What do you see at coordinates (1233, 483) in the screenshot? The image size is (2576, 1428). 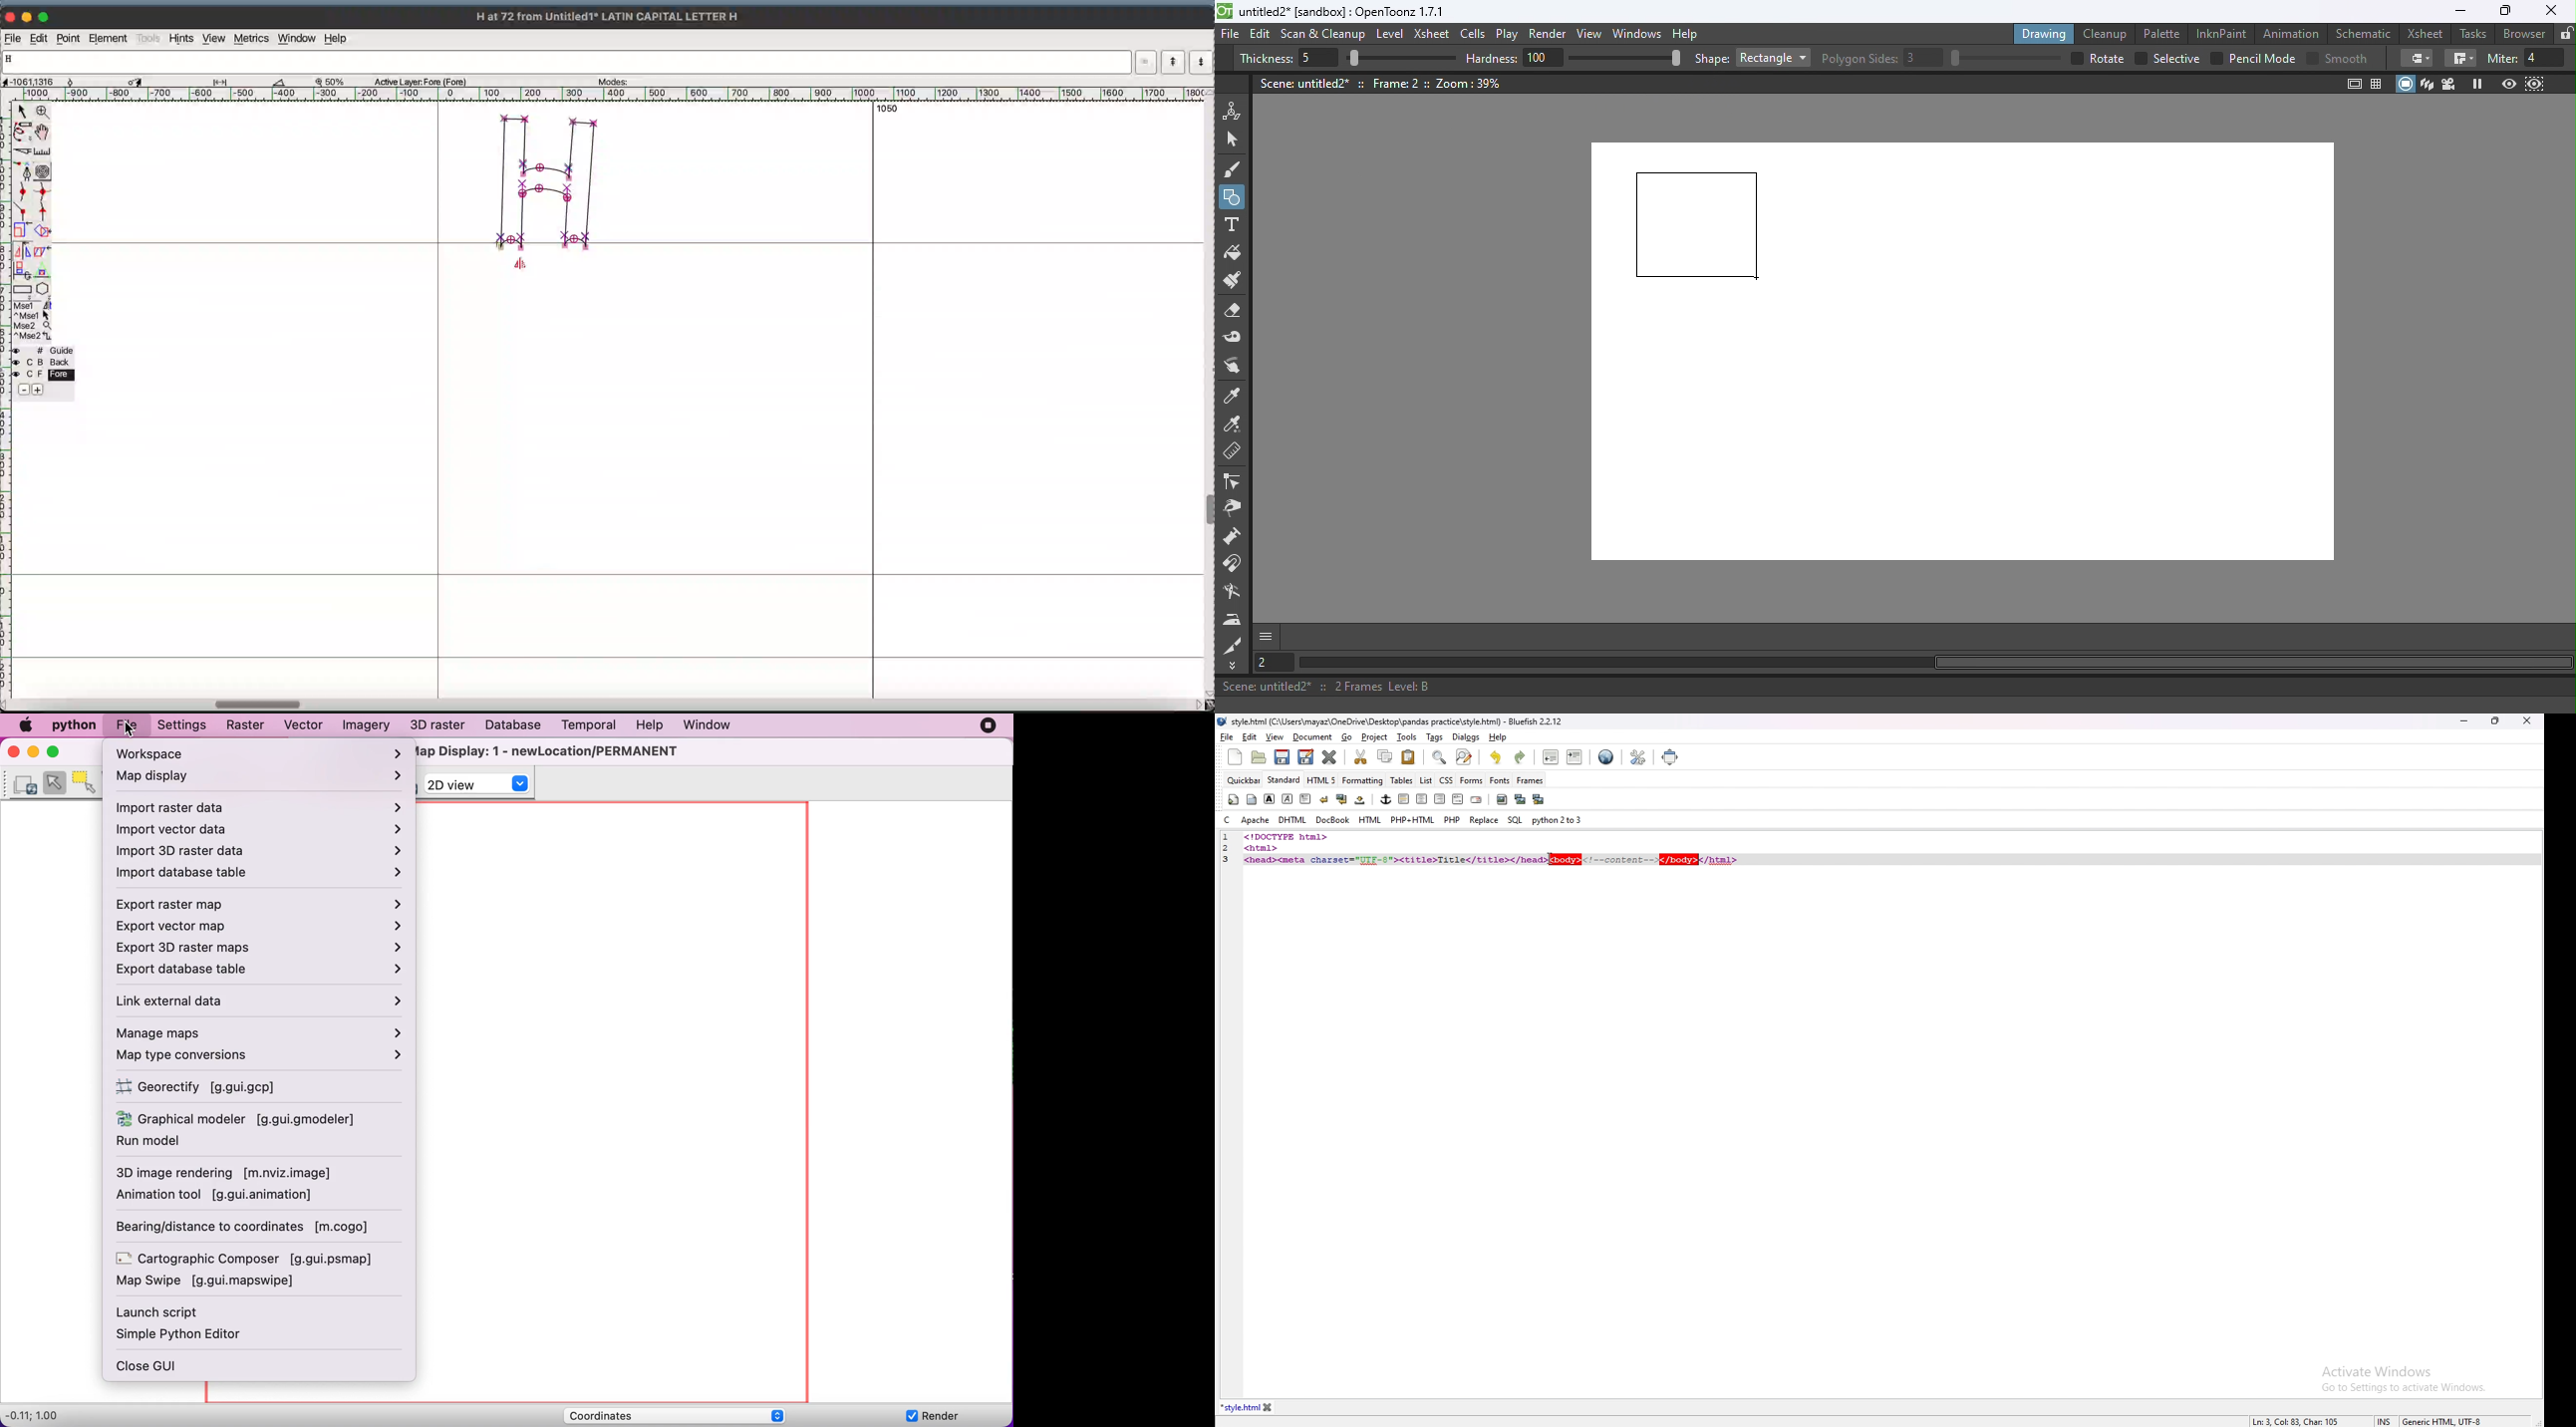 I see `Control point editor tool` at bounding box center [1233, 483].